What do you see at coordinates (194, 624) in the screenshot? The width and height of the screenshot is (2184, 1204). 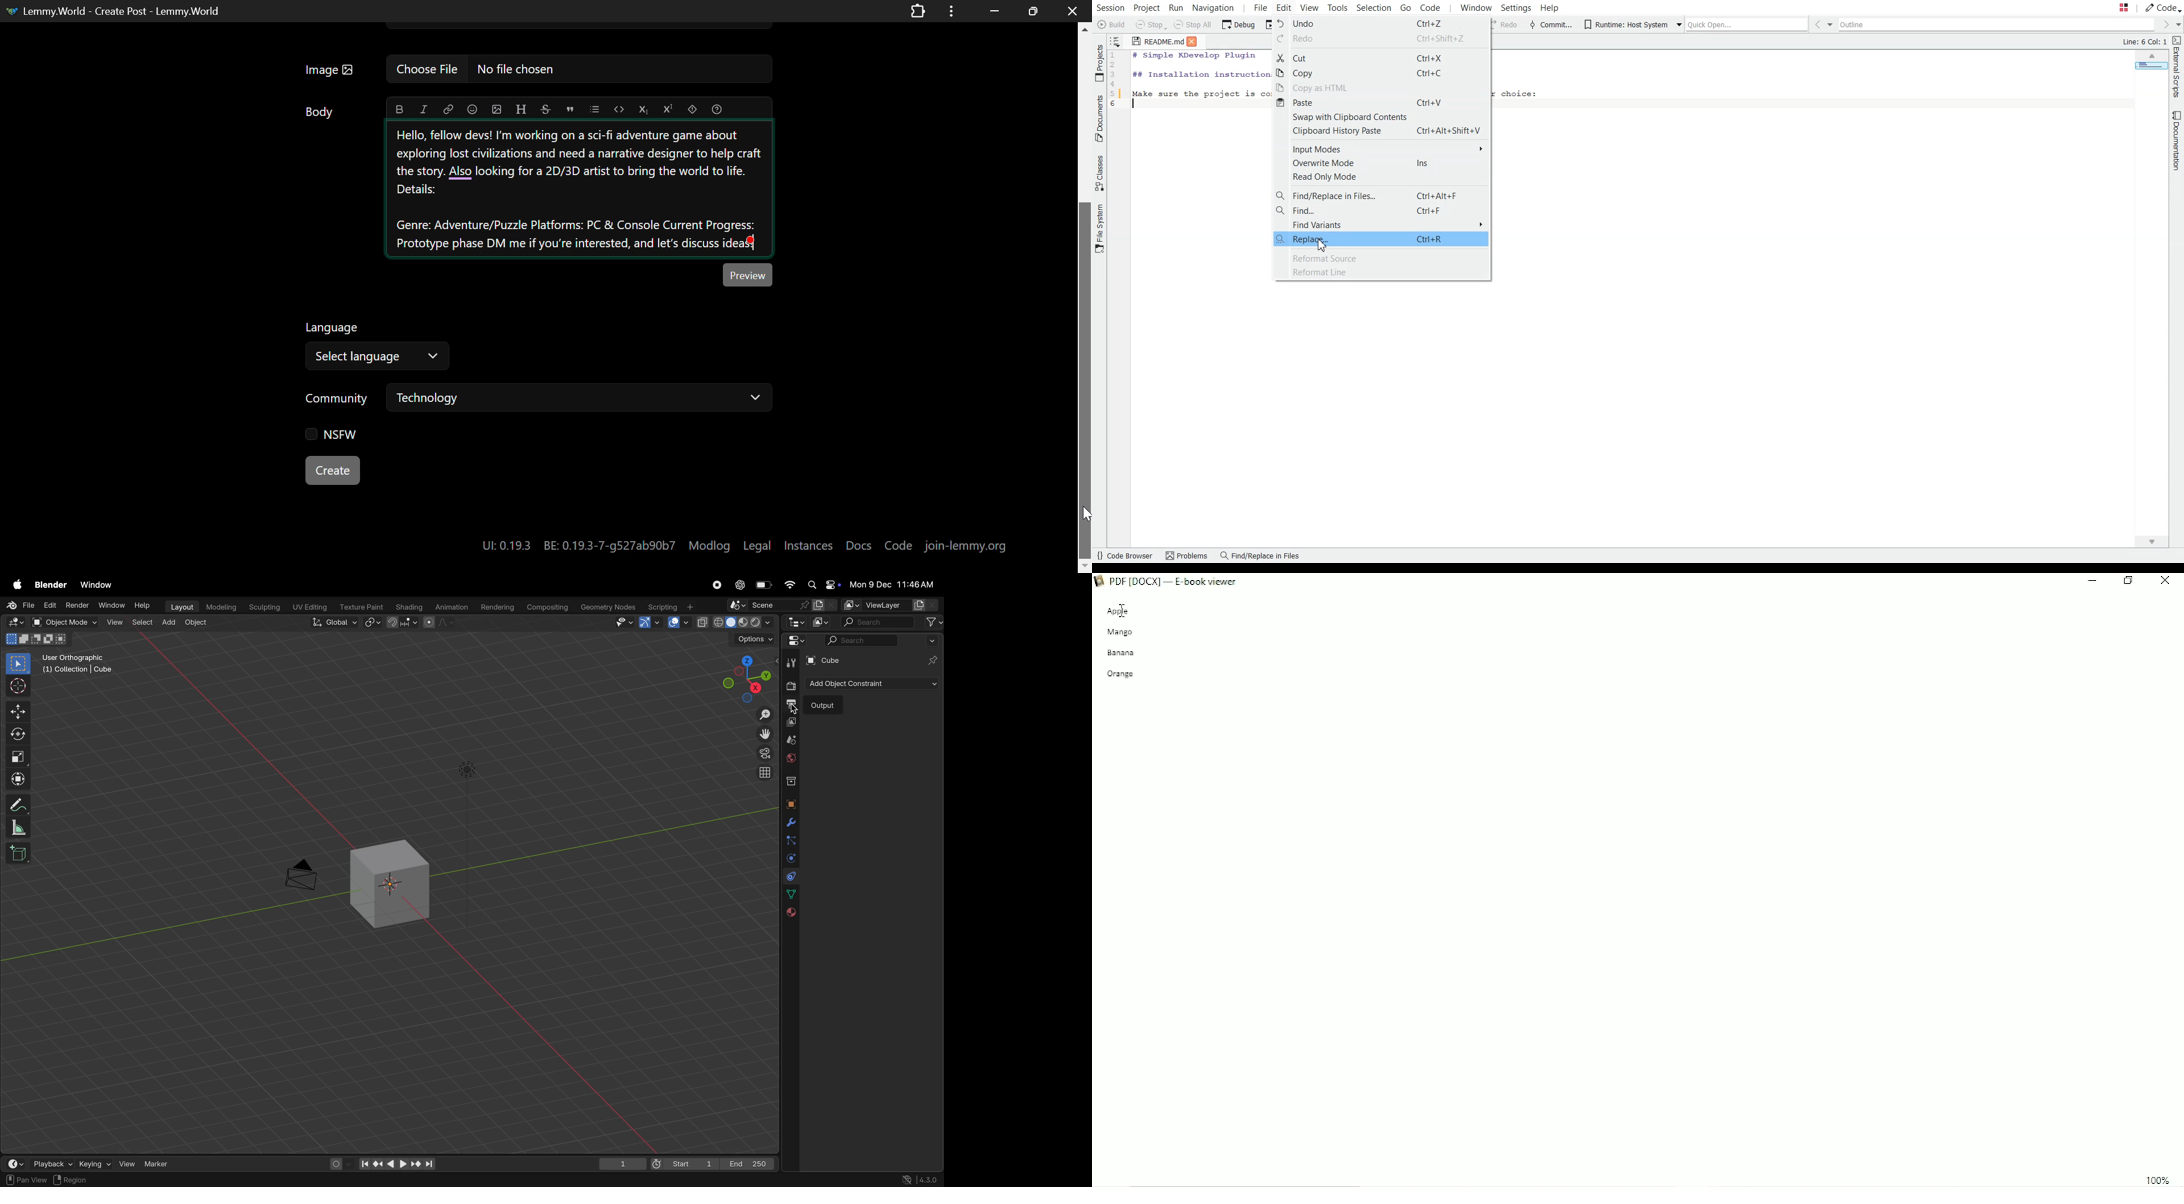 I see `object` at bounding box center [194, 624].